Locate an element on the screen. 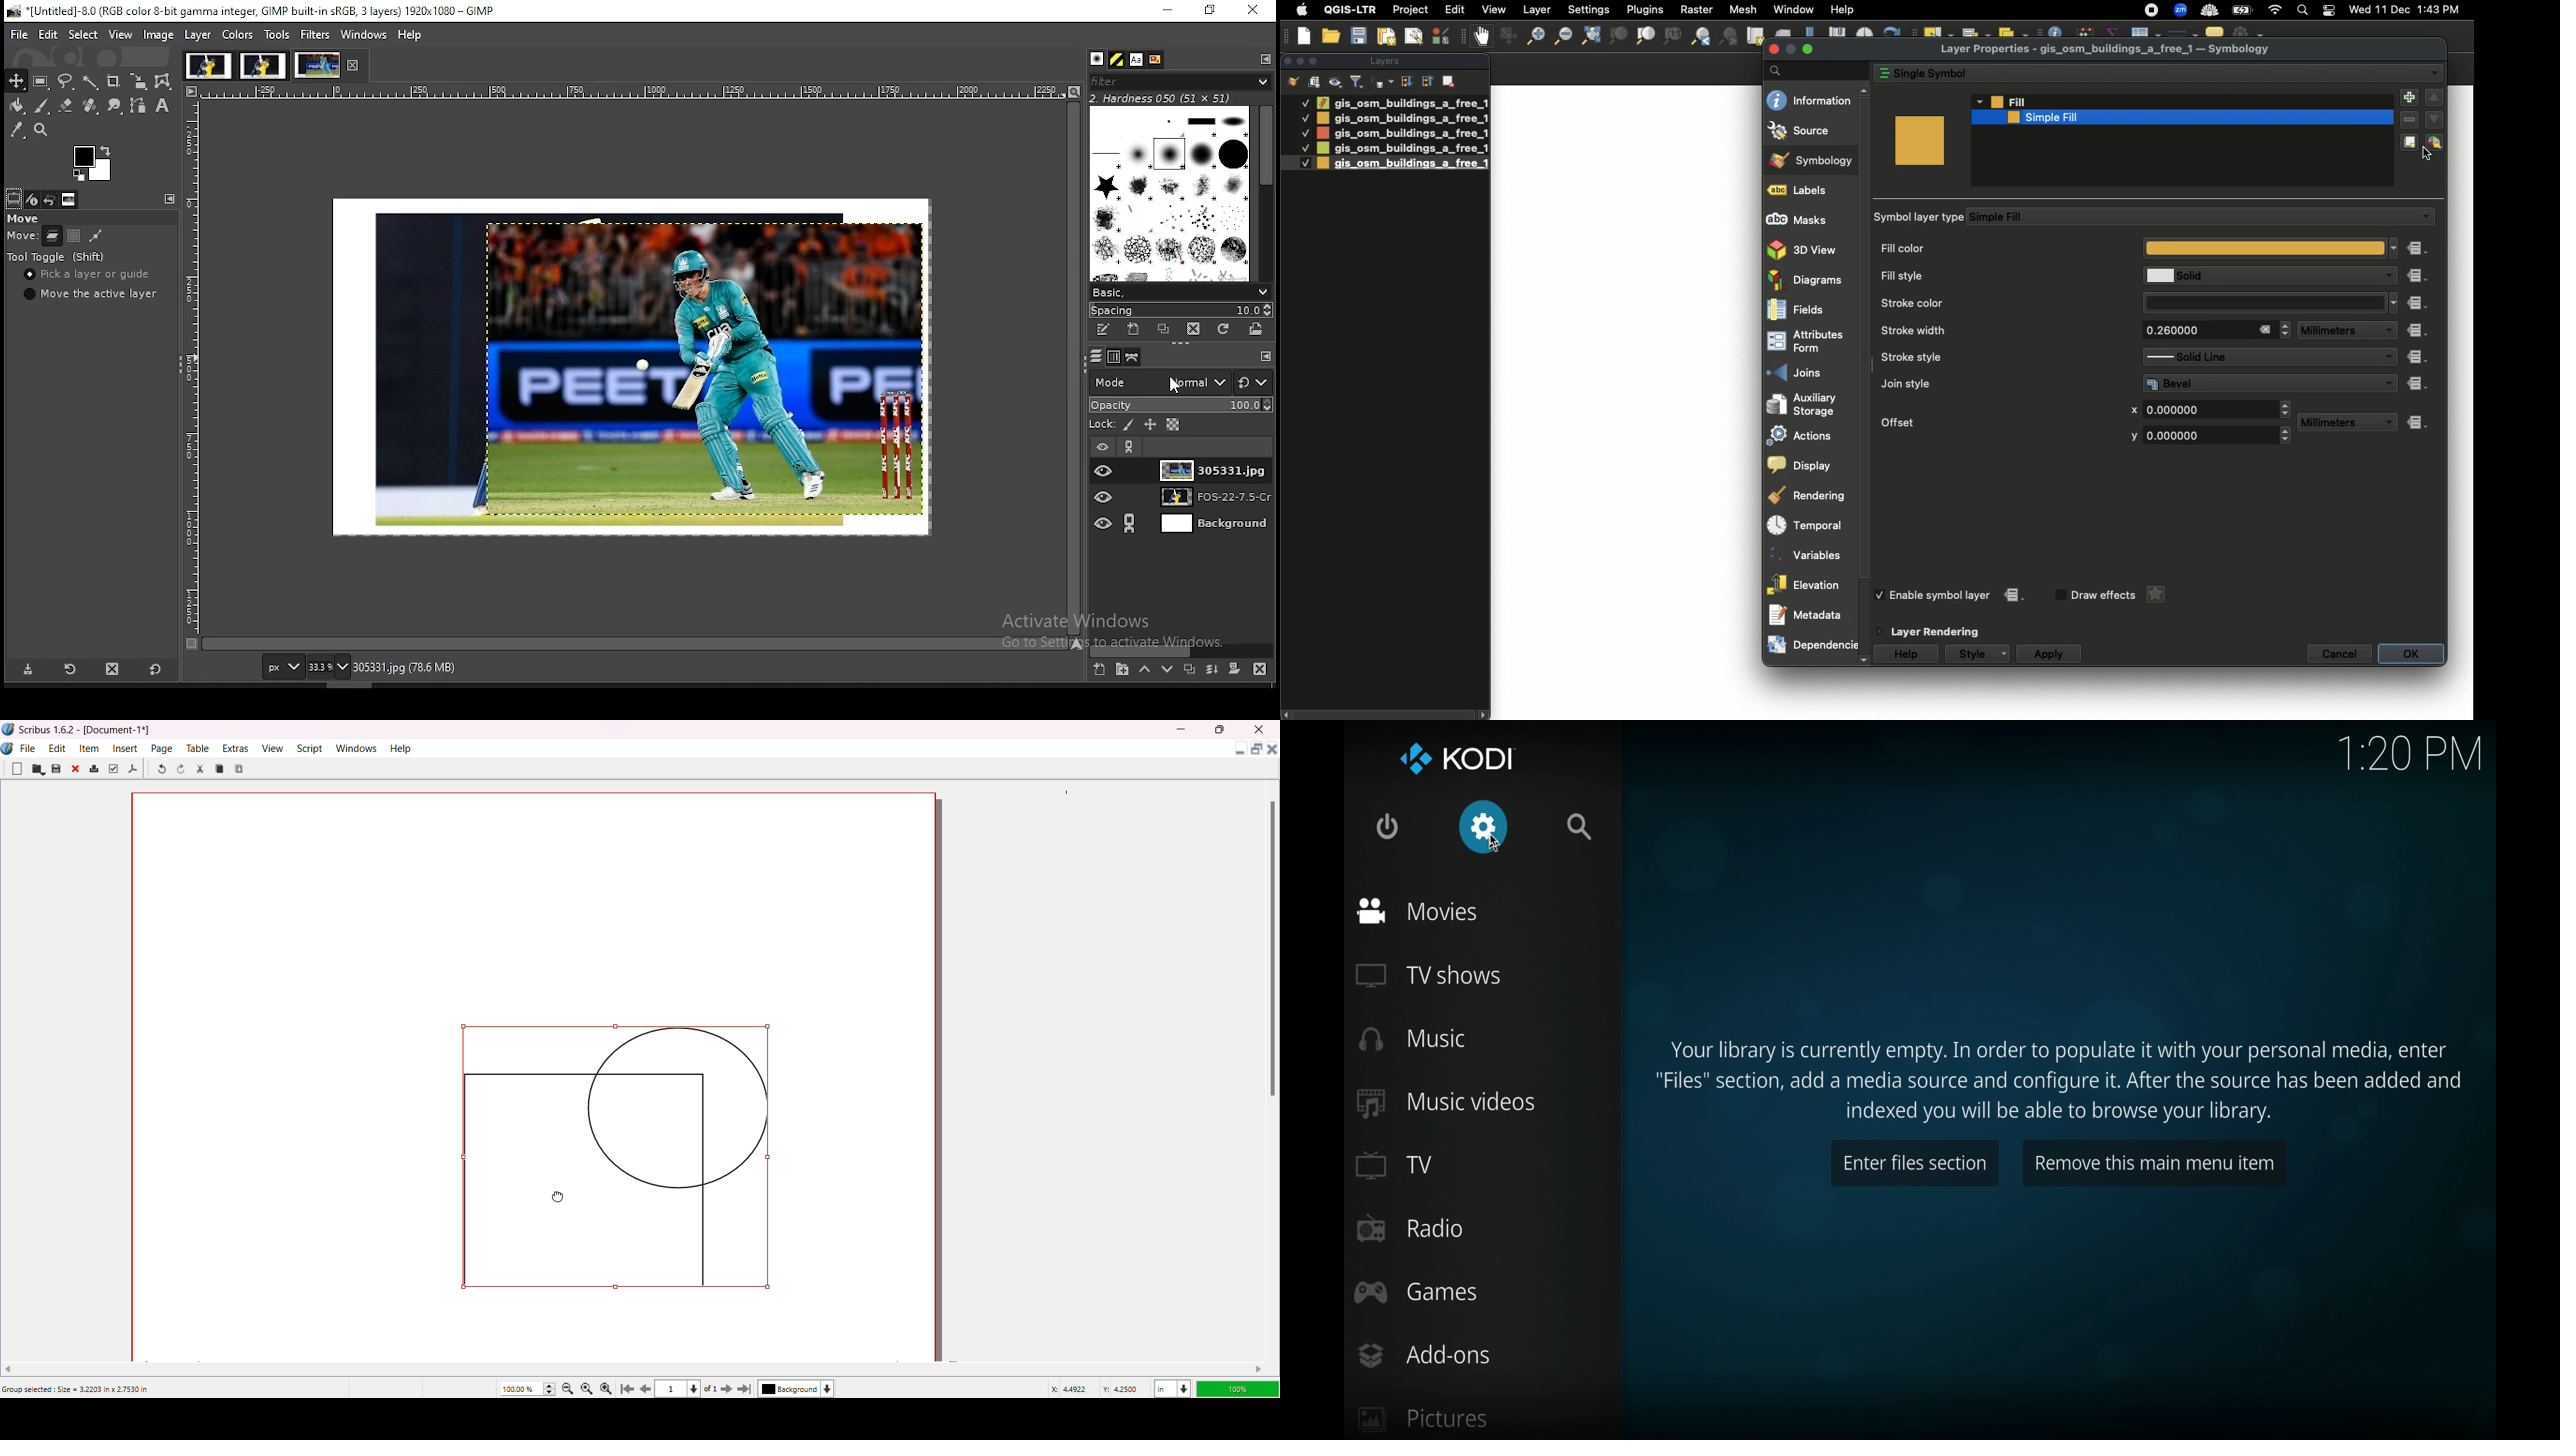 The width and height of the screenshot is (2576, 1456). Move Left is located at coordinates (13, 1368).